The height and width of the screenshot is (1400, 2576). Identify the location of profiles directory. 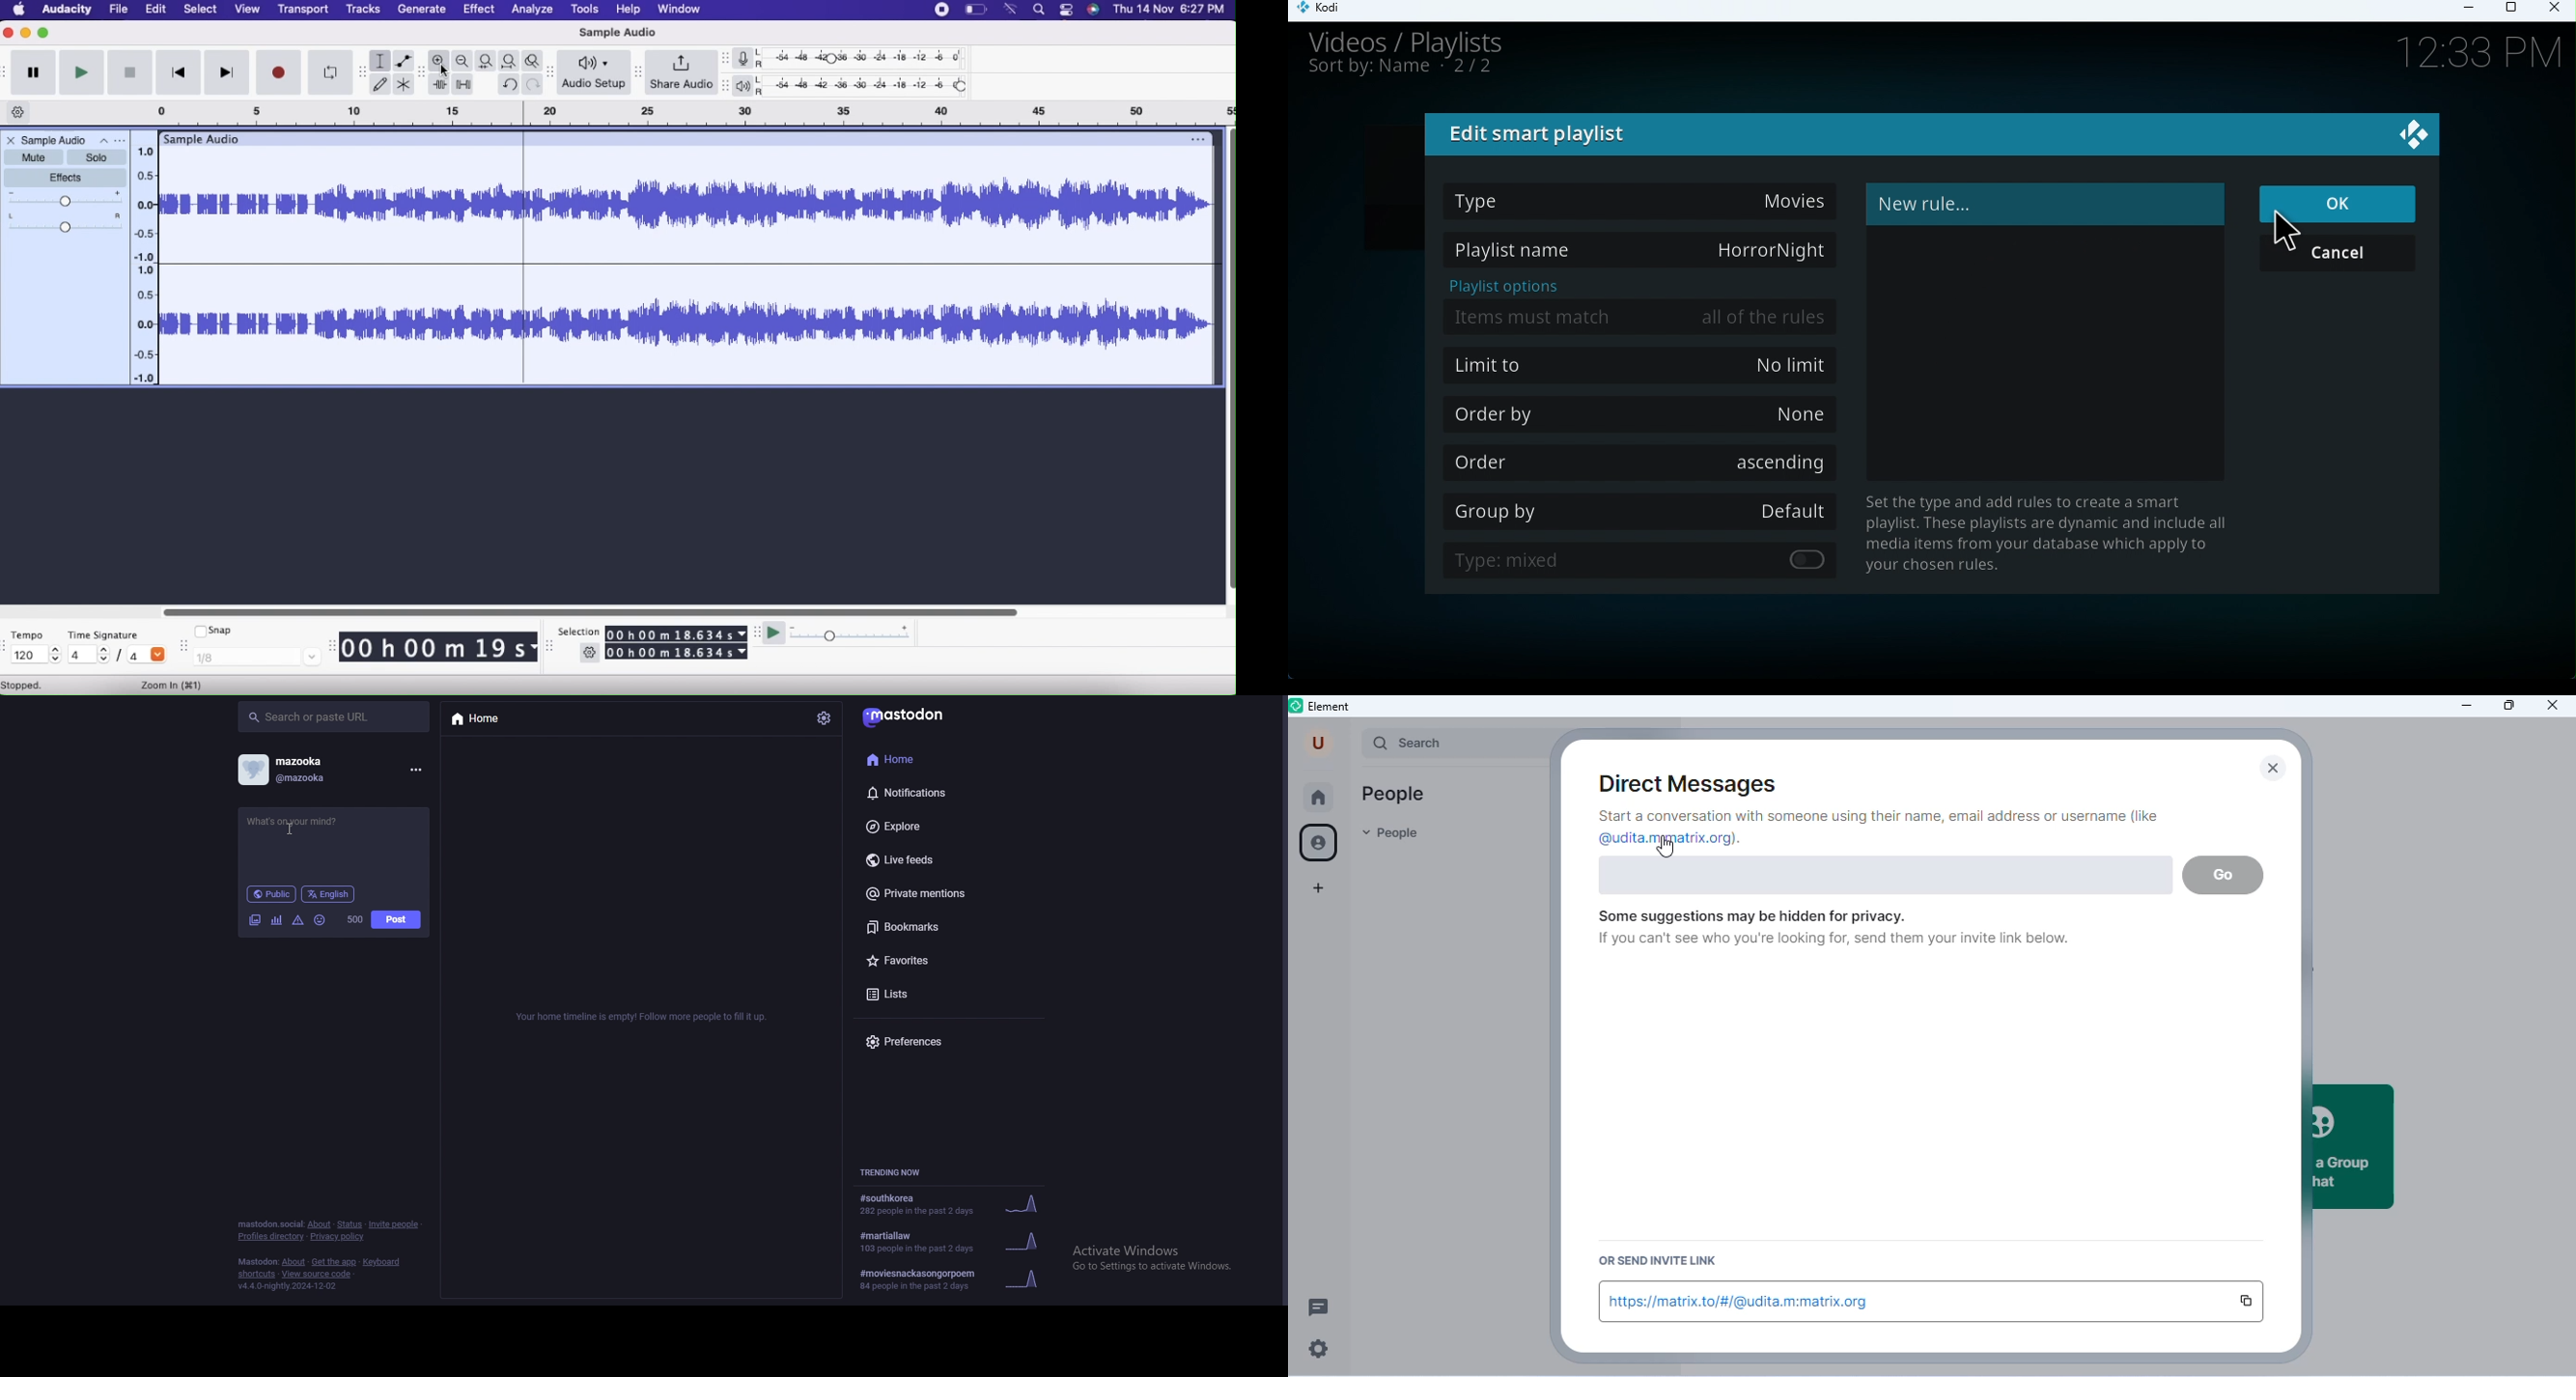
(269, 1237).